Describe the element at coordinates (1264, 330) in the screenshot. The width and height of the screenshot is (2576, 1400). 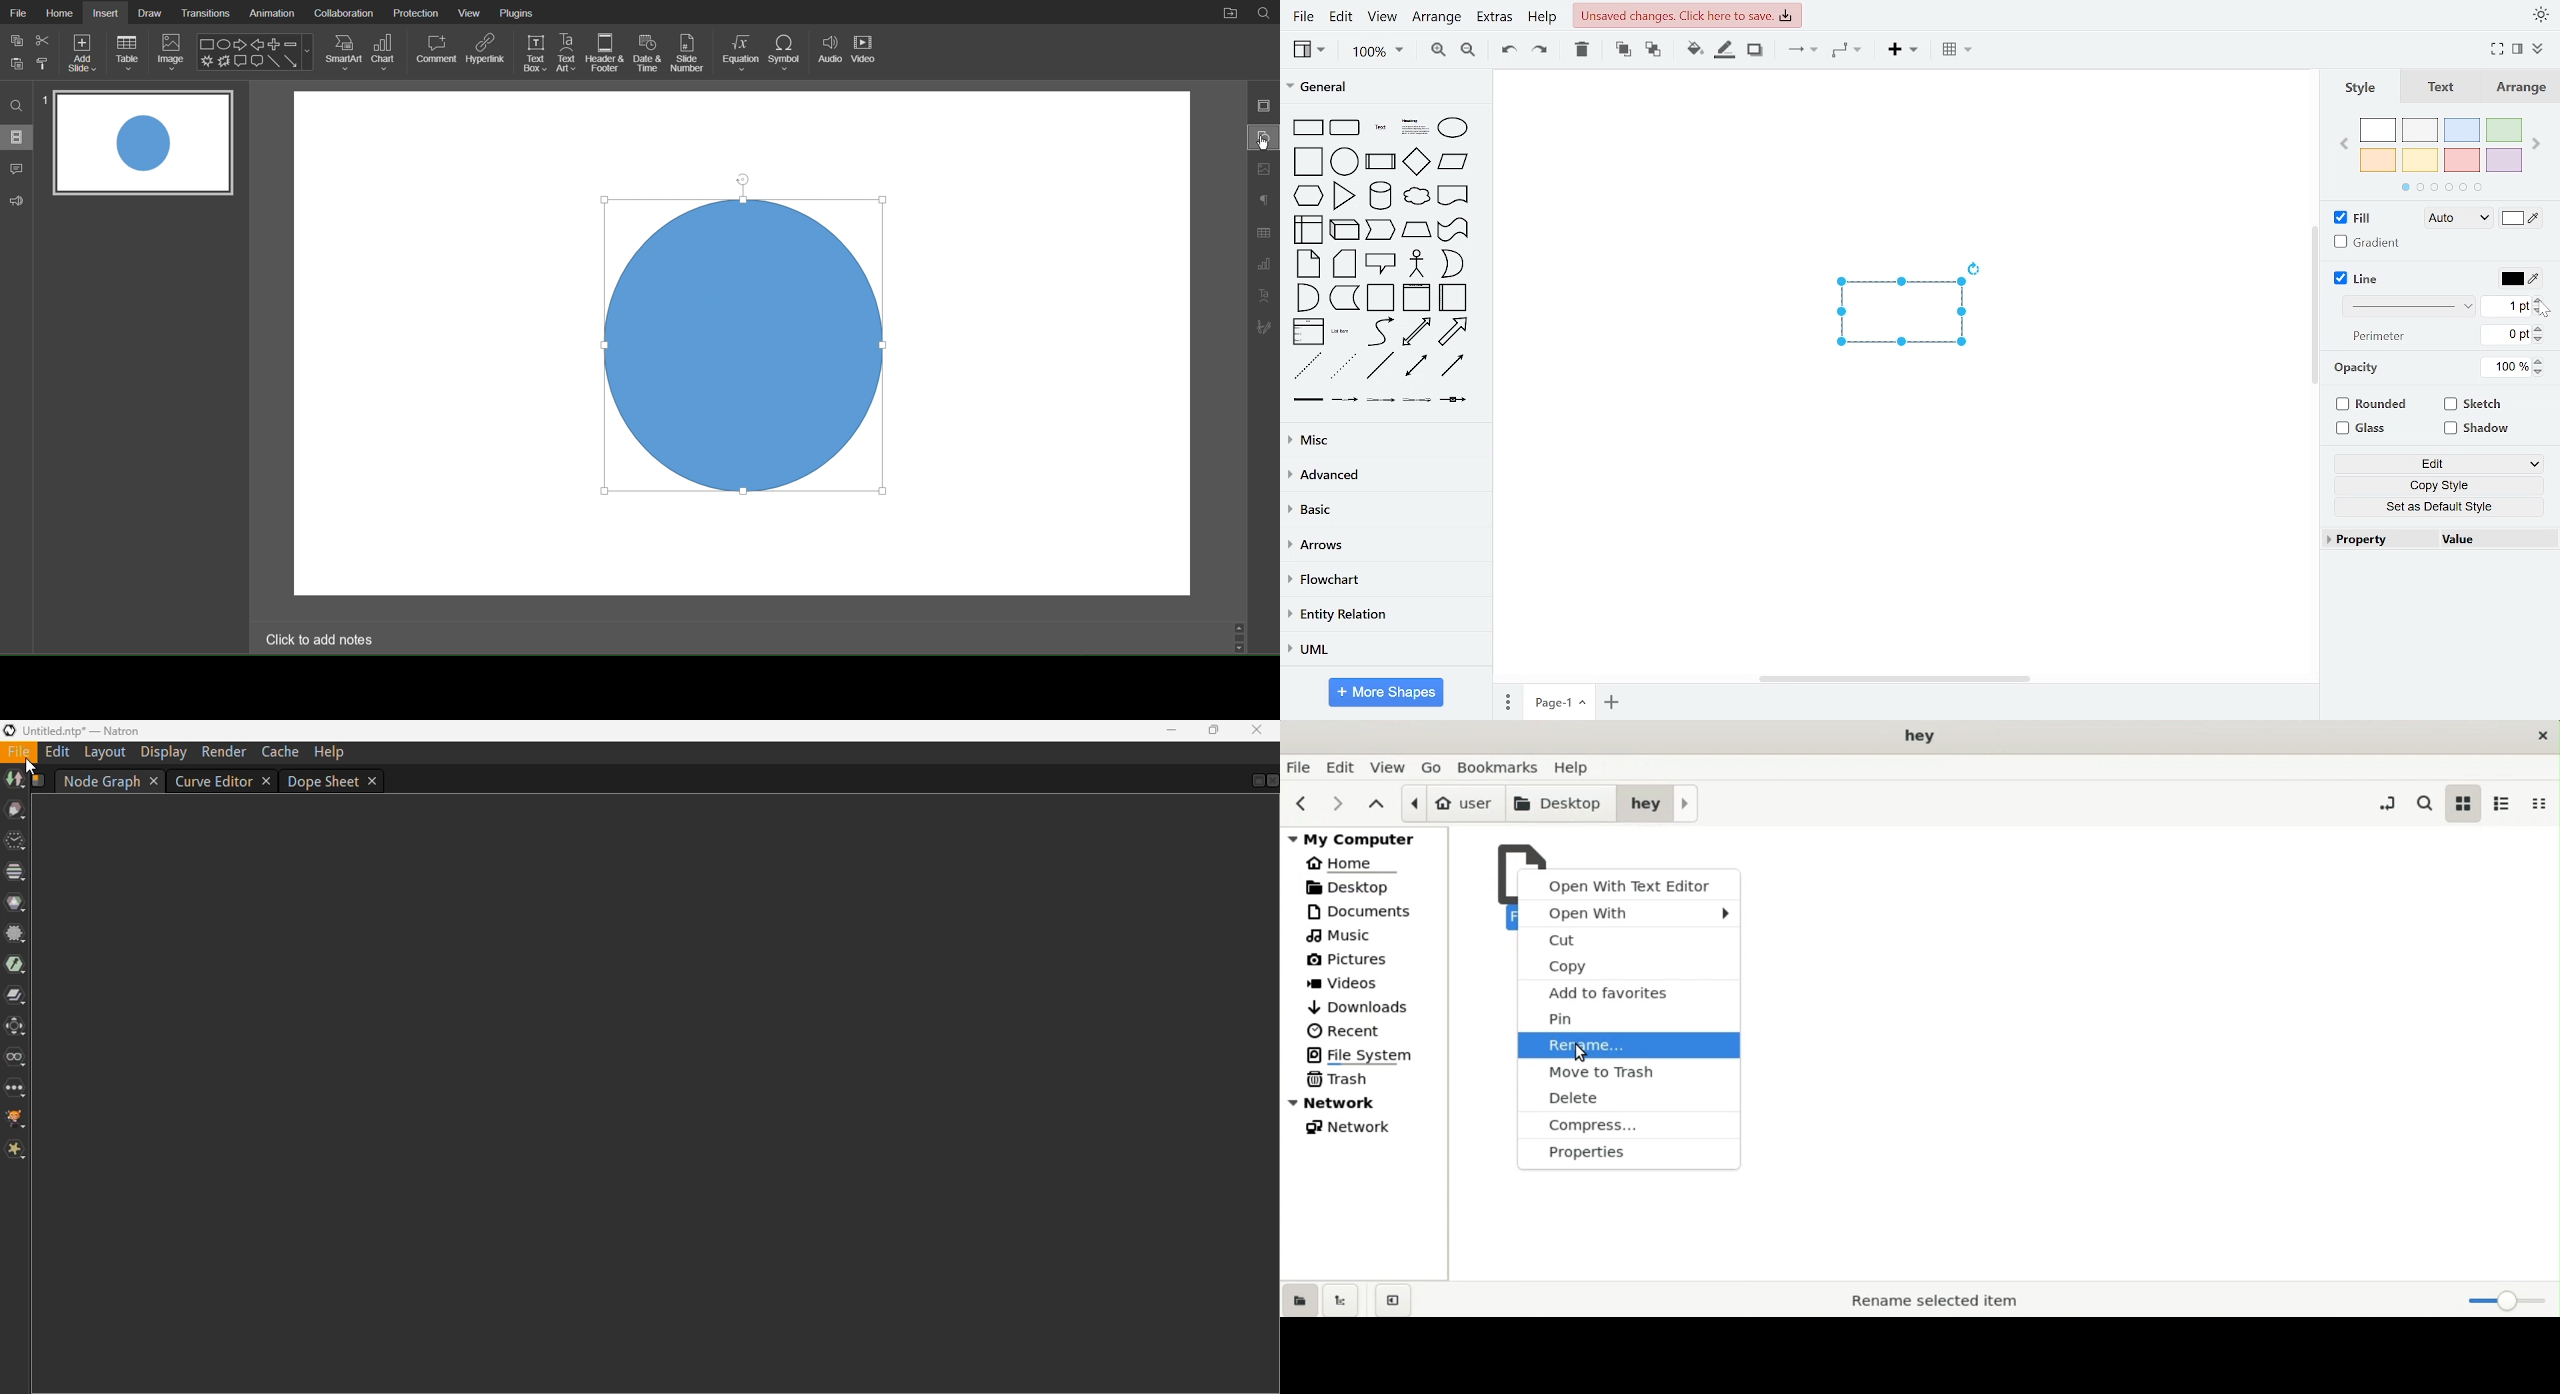
I see `Signature` at that location.